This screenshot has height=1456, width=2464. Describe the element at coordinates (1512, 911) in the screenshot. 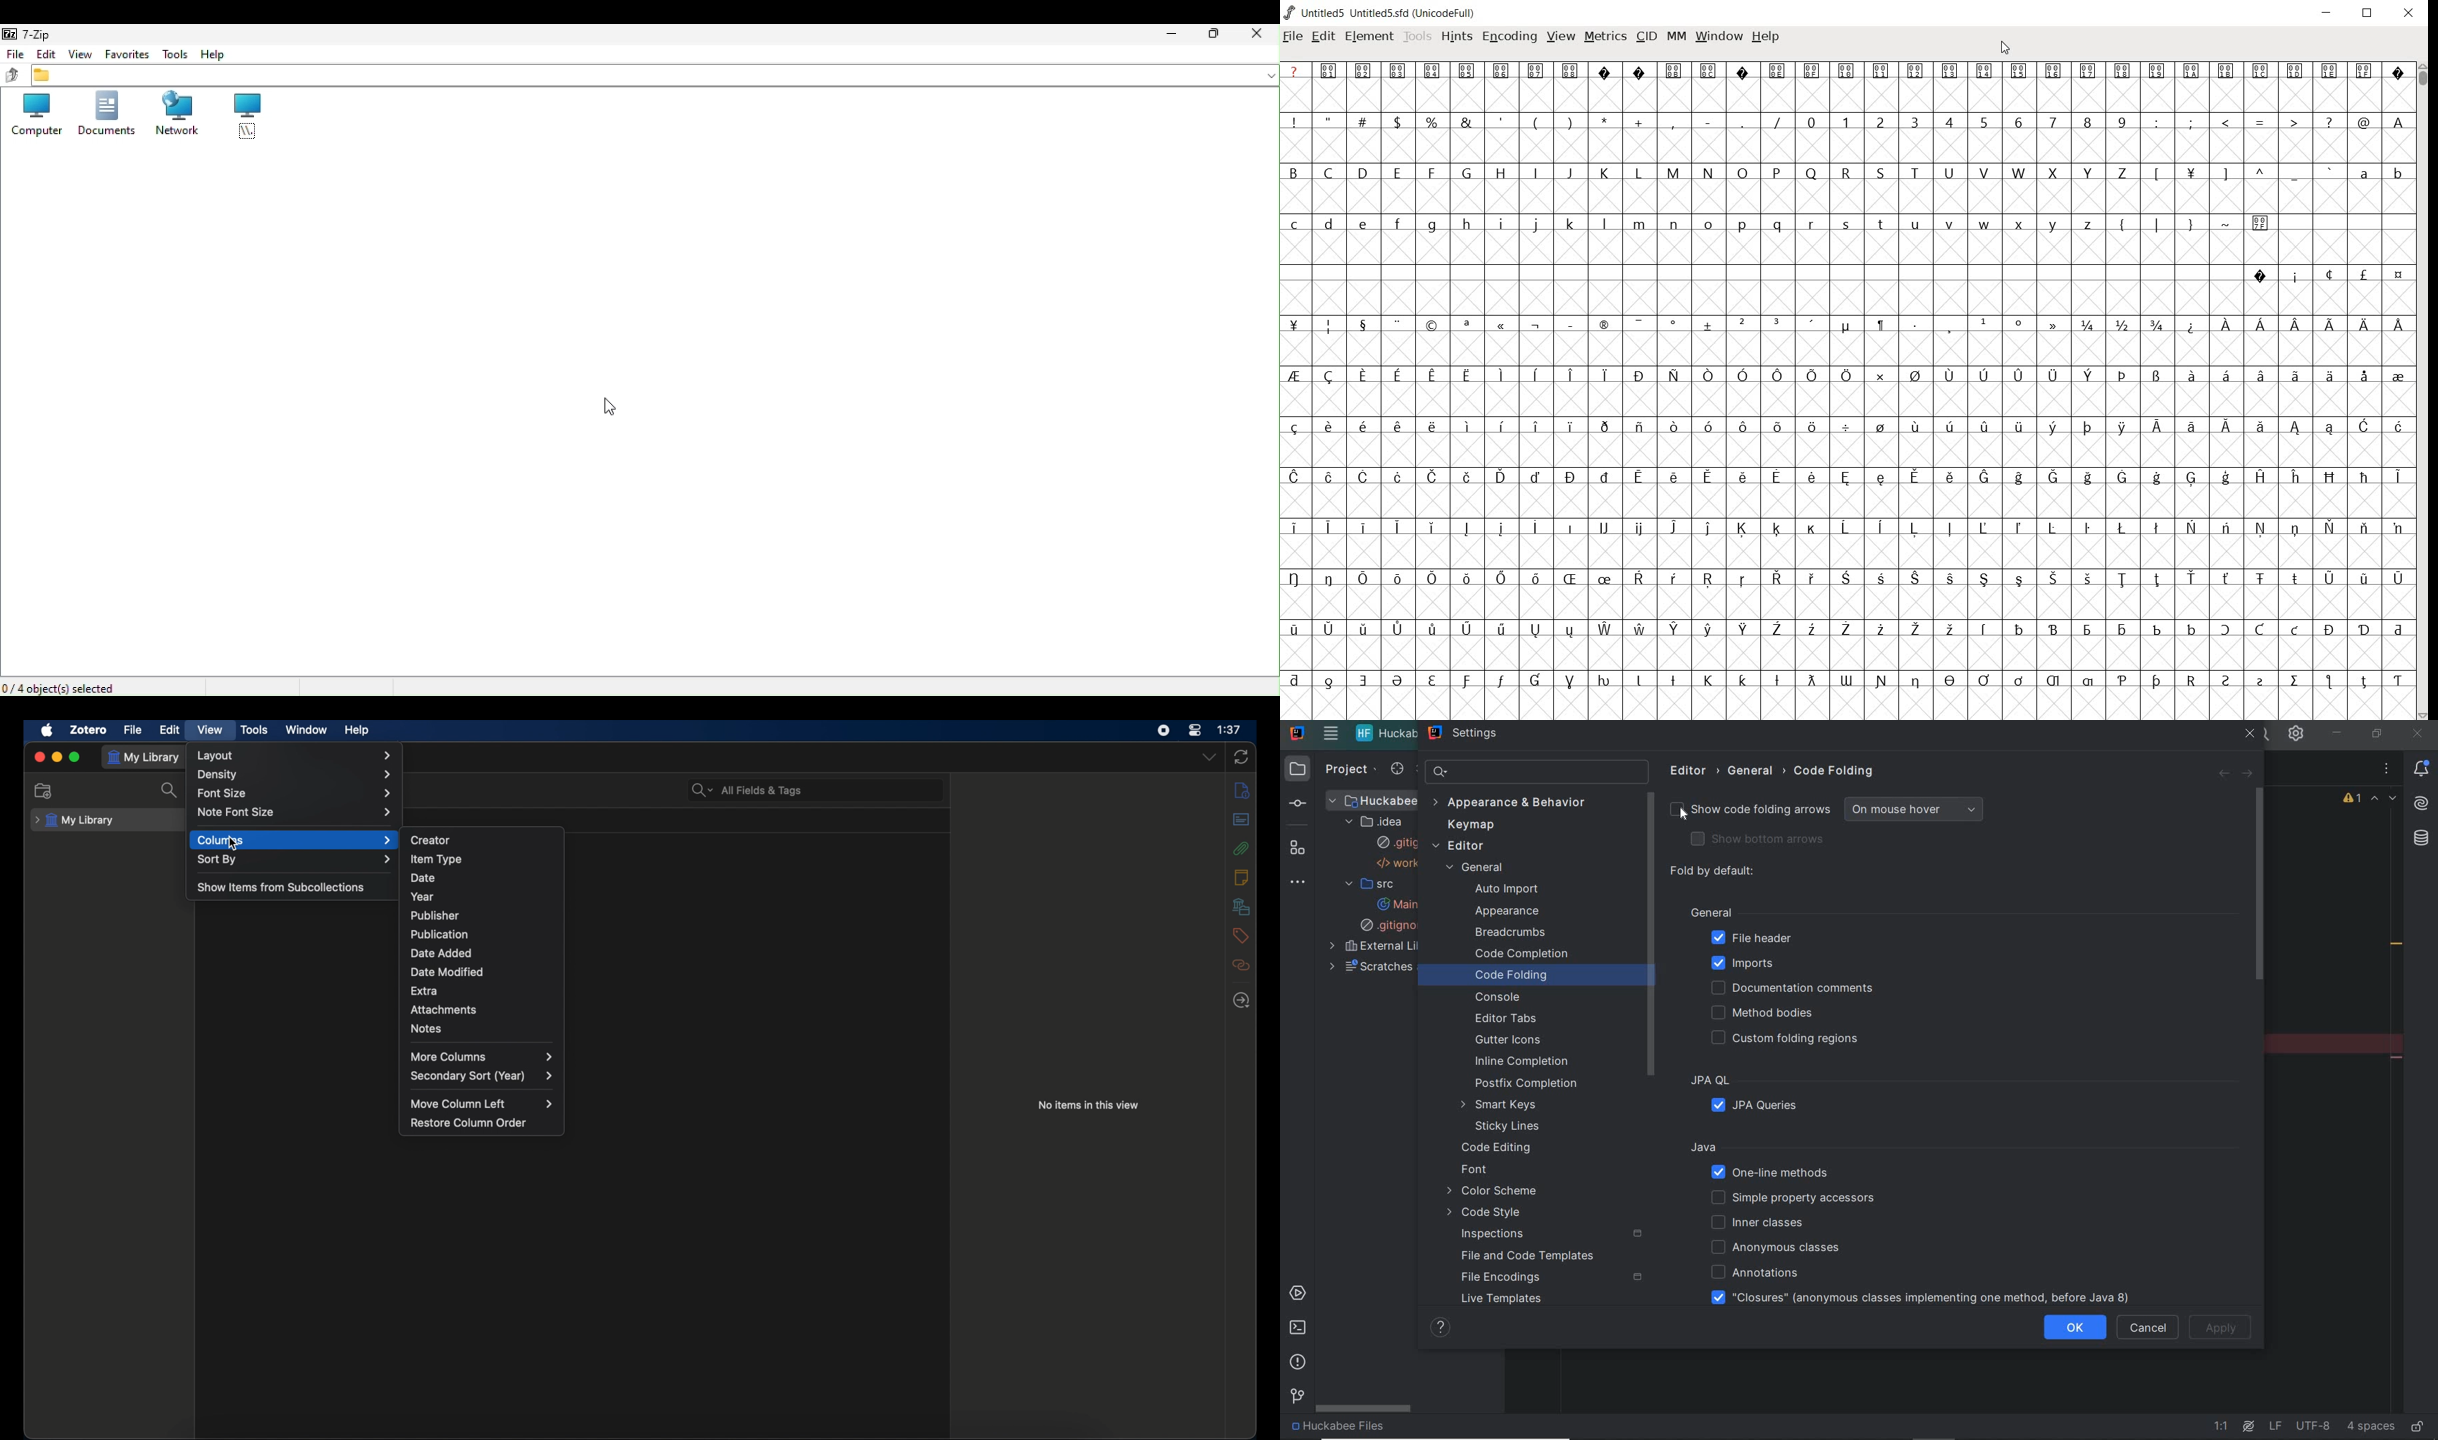

I see `appearance` at that location.